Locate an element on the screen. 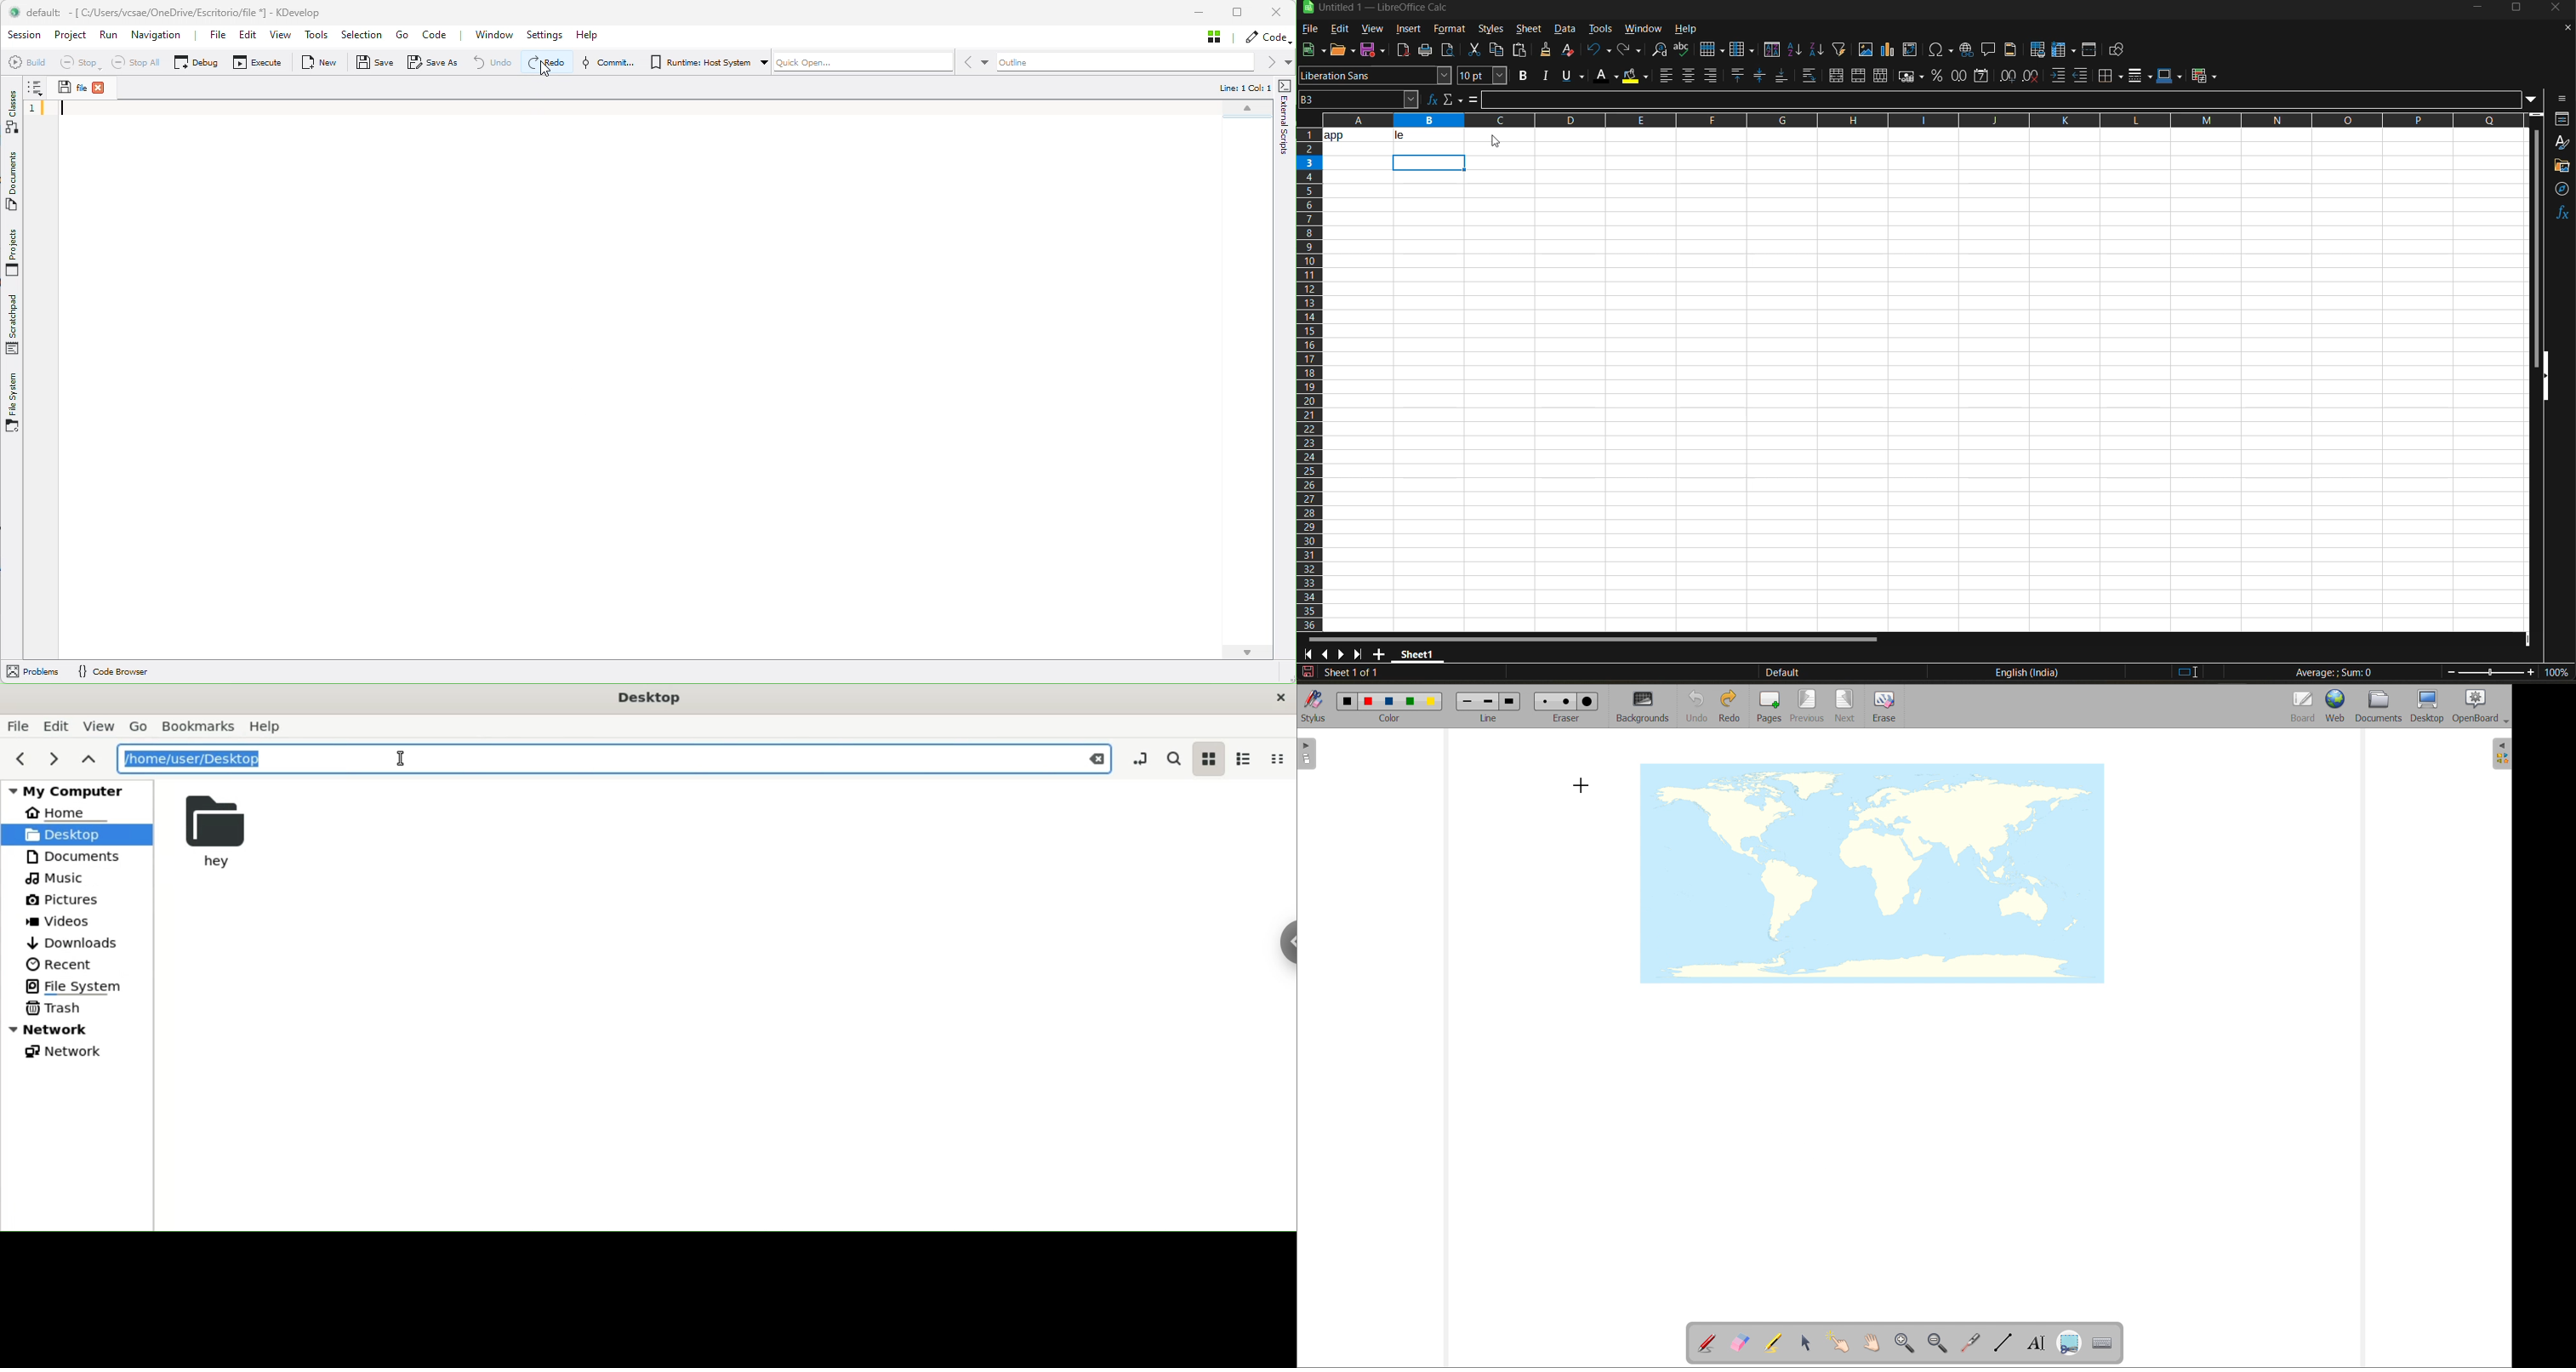  view is located at coordinates (1372, 29).